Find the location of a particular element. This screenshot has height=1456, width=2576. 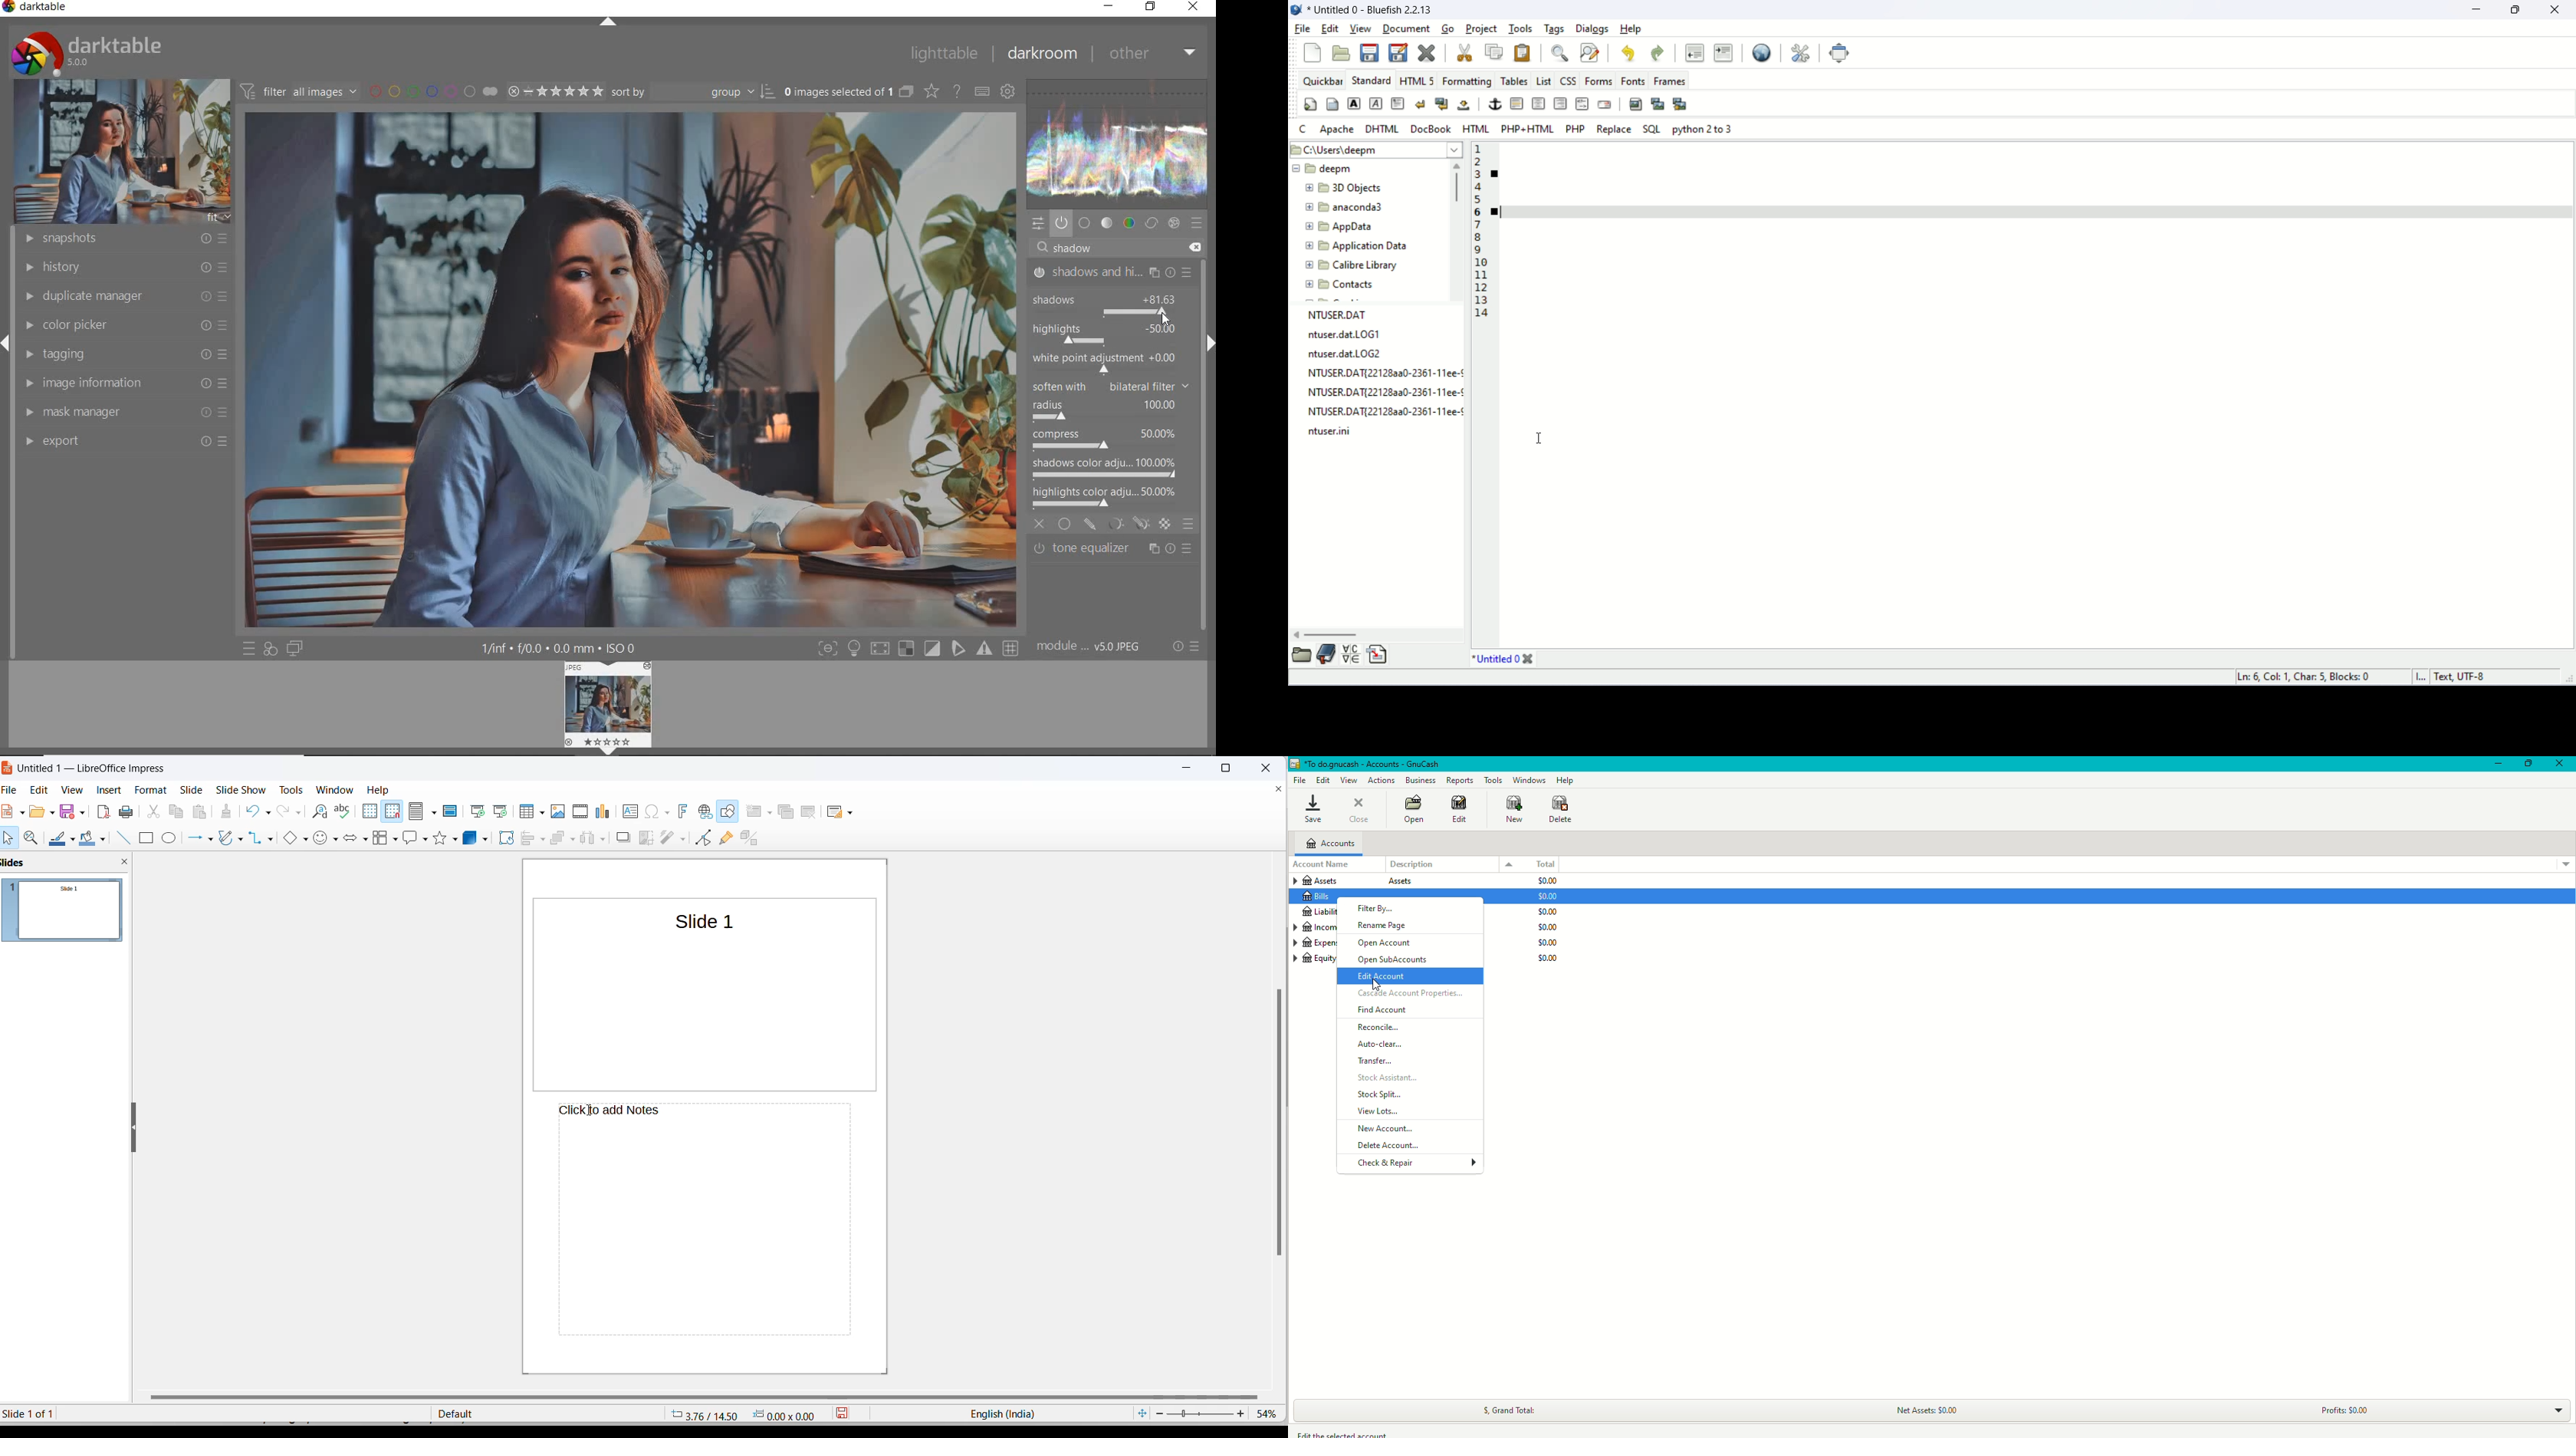

symbol shapes options is located at coordinates (336, 840).